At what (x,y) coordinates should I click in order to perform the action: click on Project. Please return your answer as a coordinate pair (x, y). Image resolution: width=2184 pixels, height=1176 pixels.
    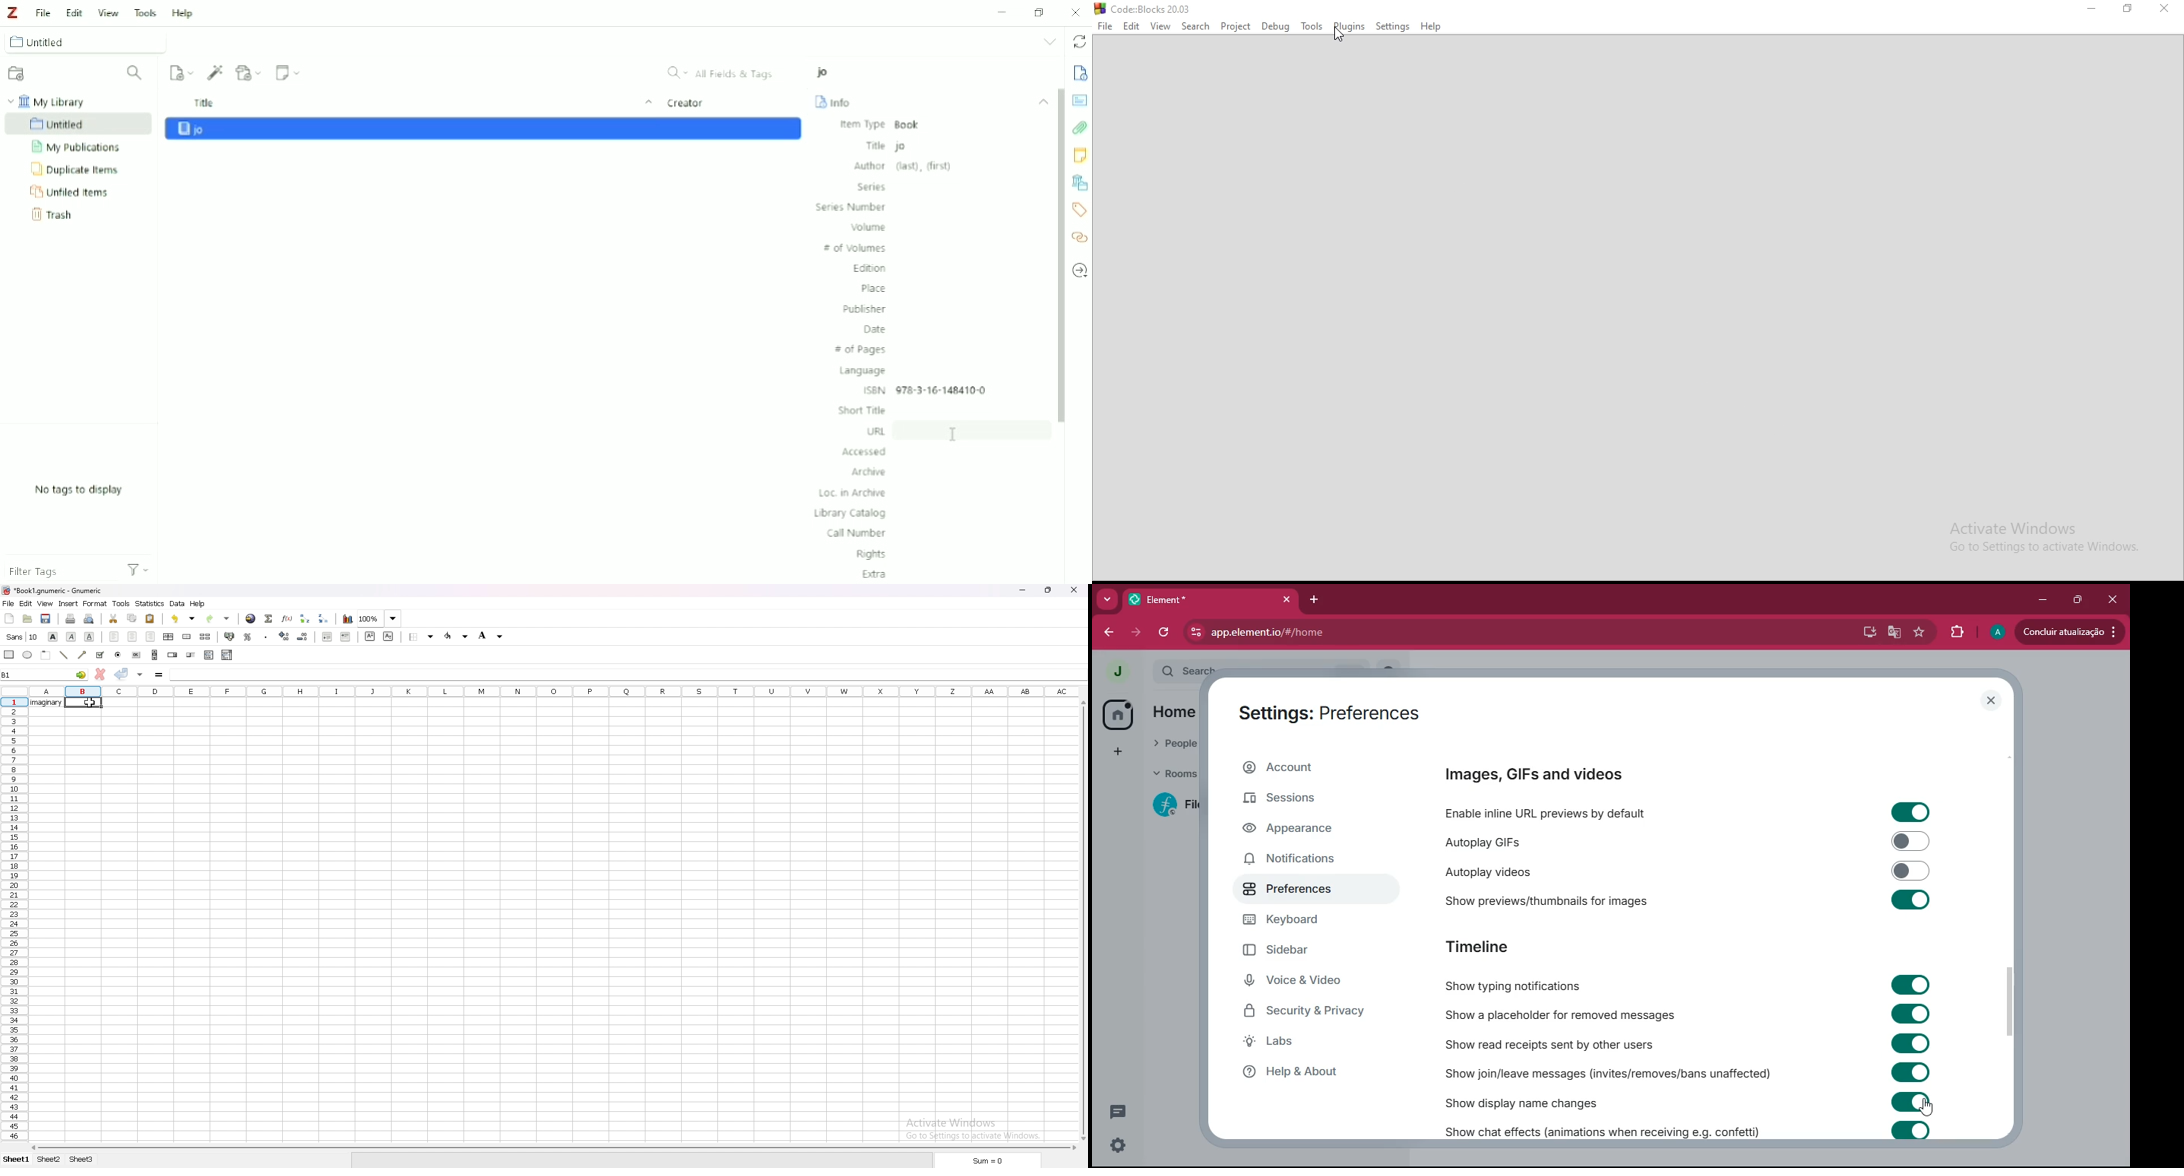
    Looking at the image, I should click on (1235, 26).